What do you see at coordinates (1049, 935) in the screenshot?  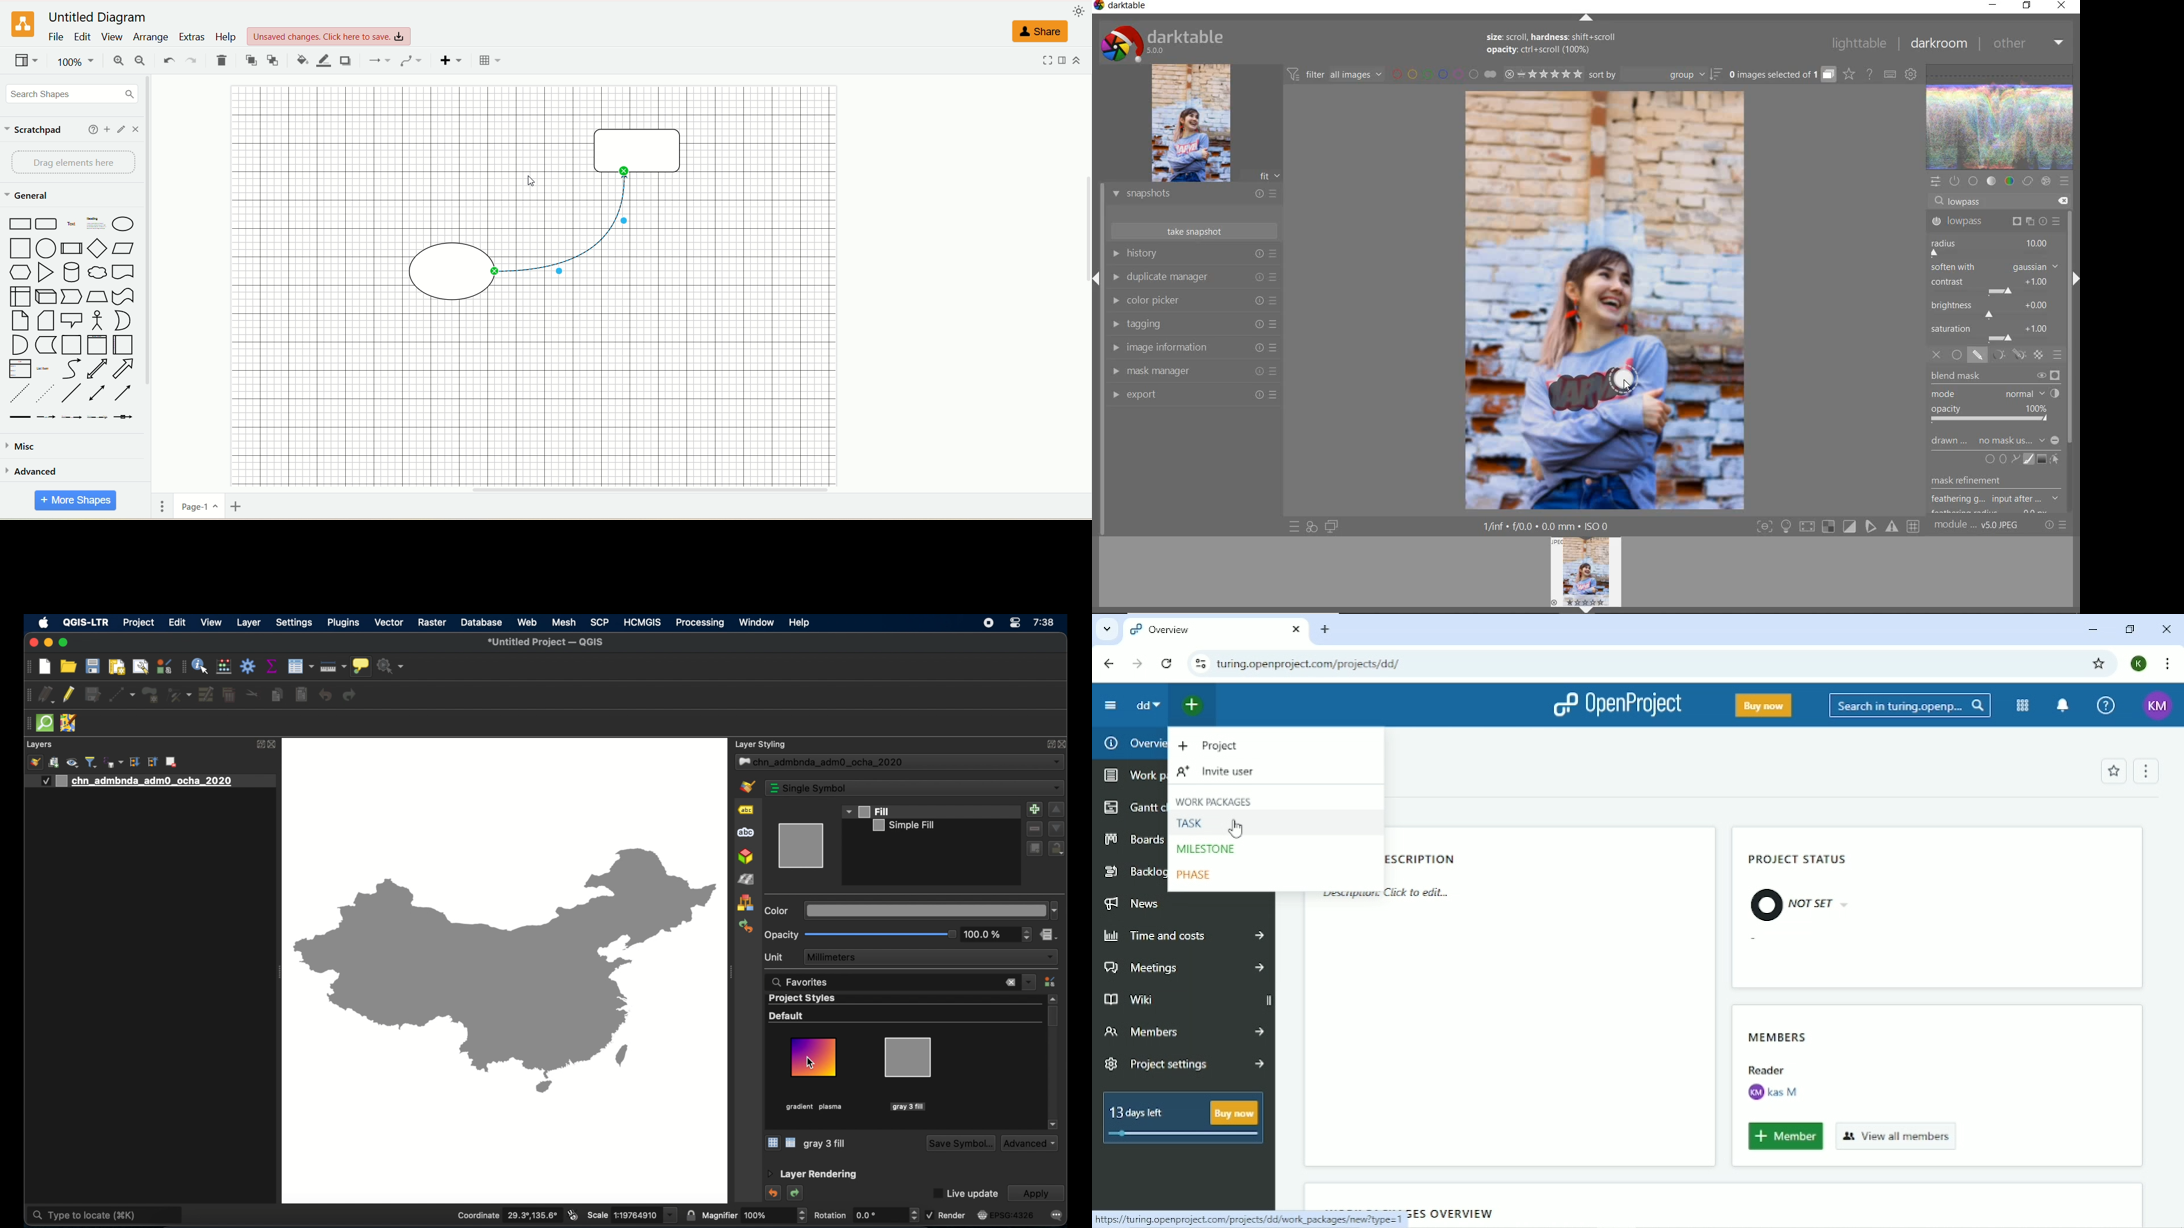 I see `data defined override` at bounding box center [1049, 935].